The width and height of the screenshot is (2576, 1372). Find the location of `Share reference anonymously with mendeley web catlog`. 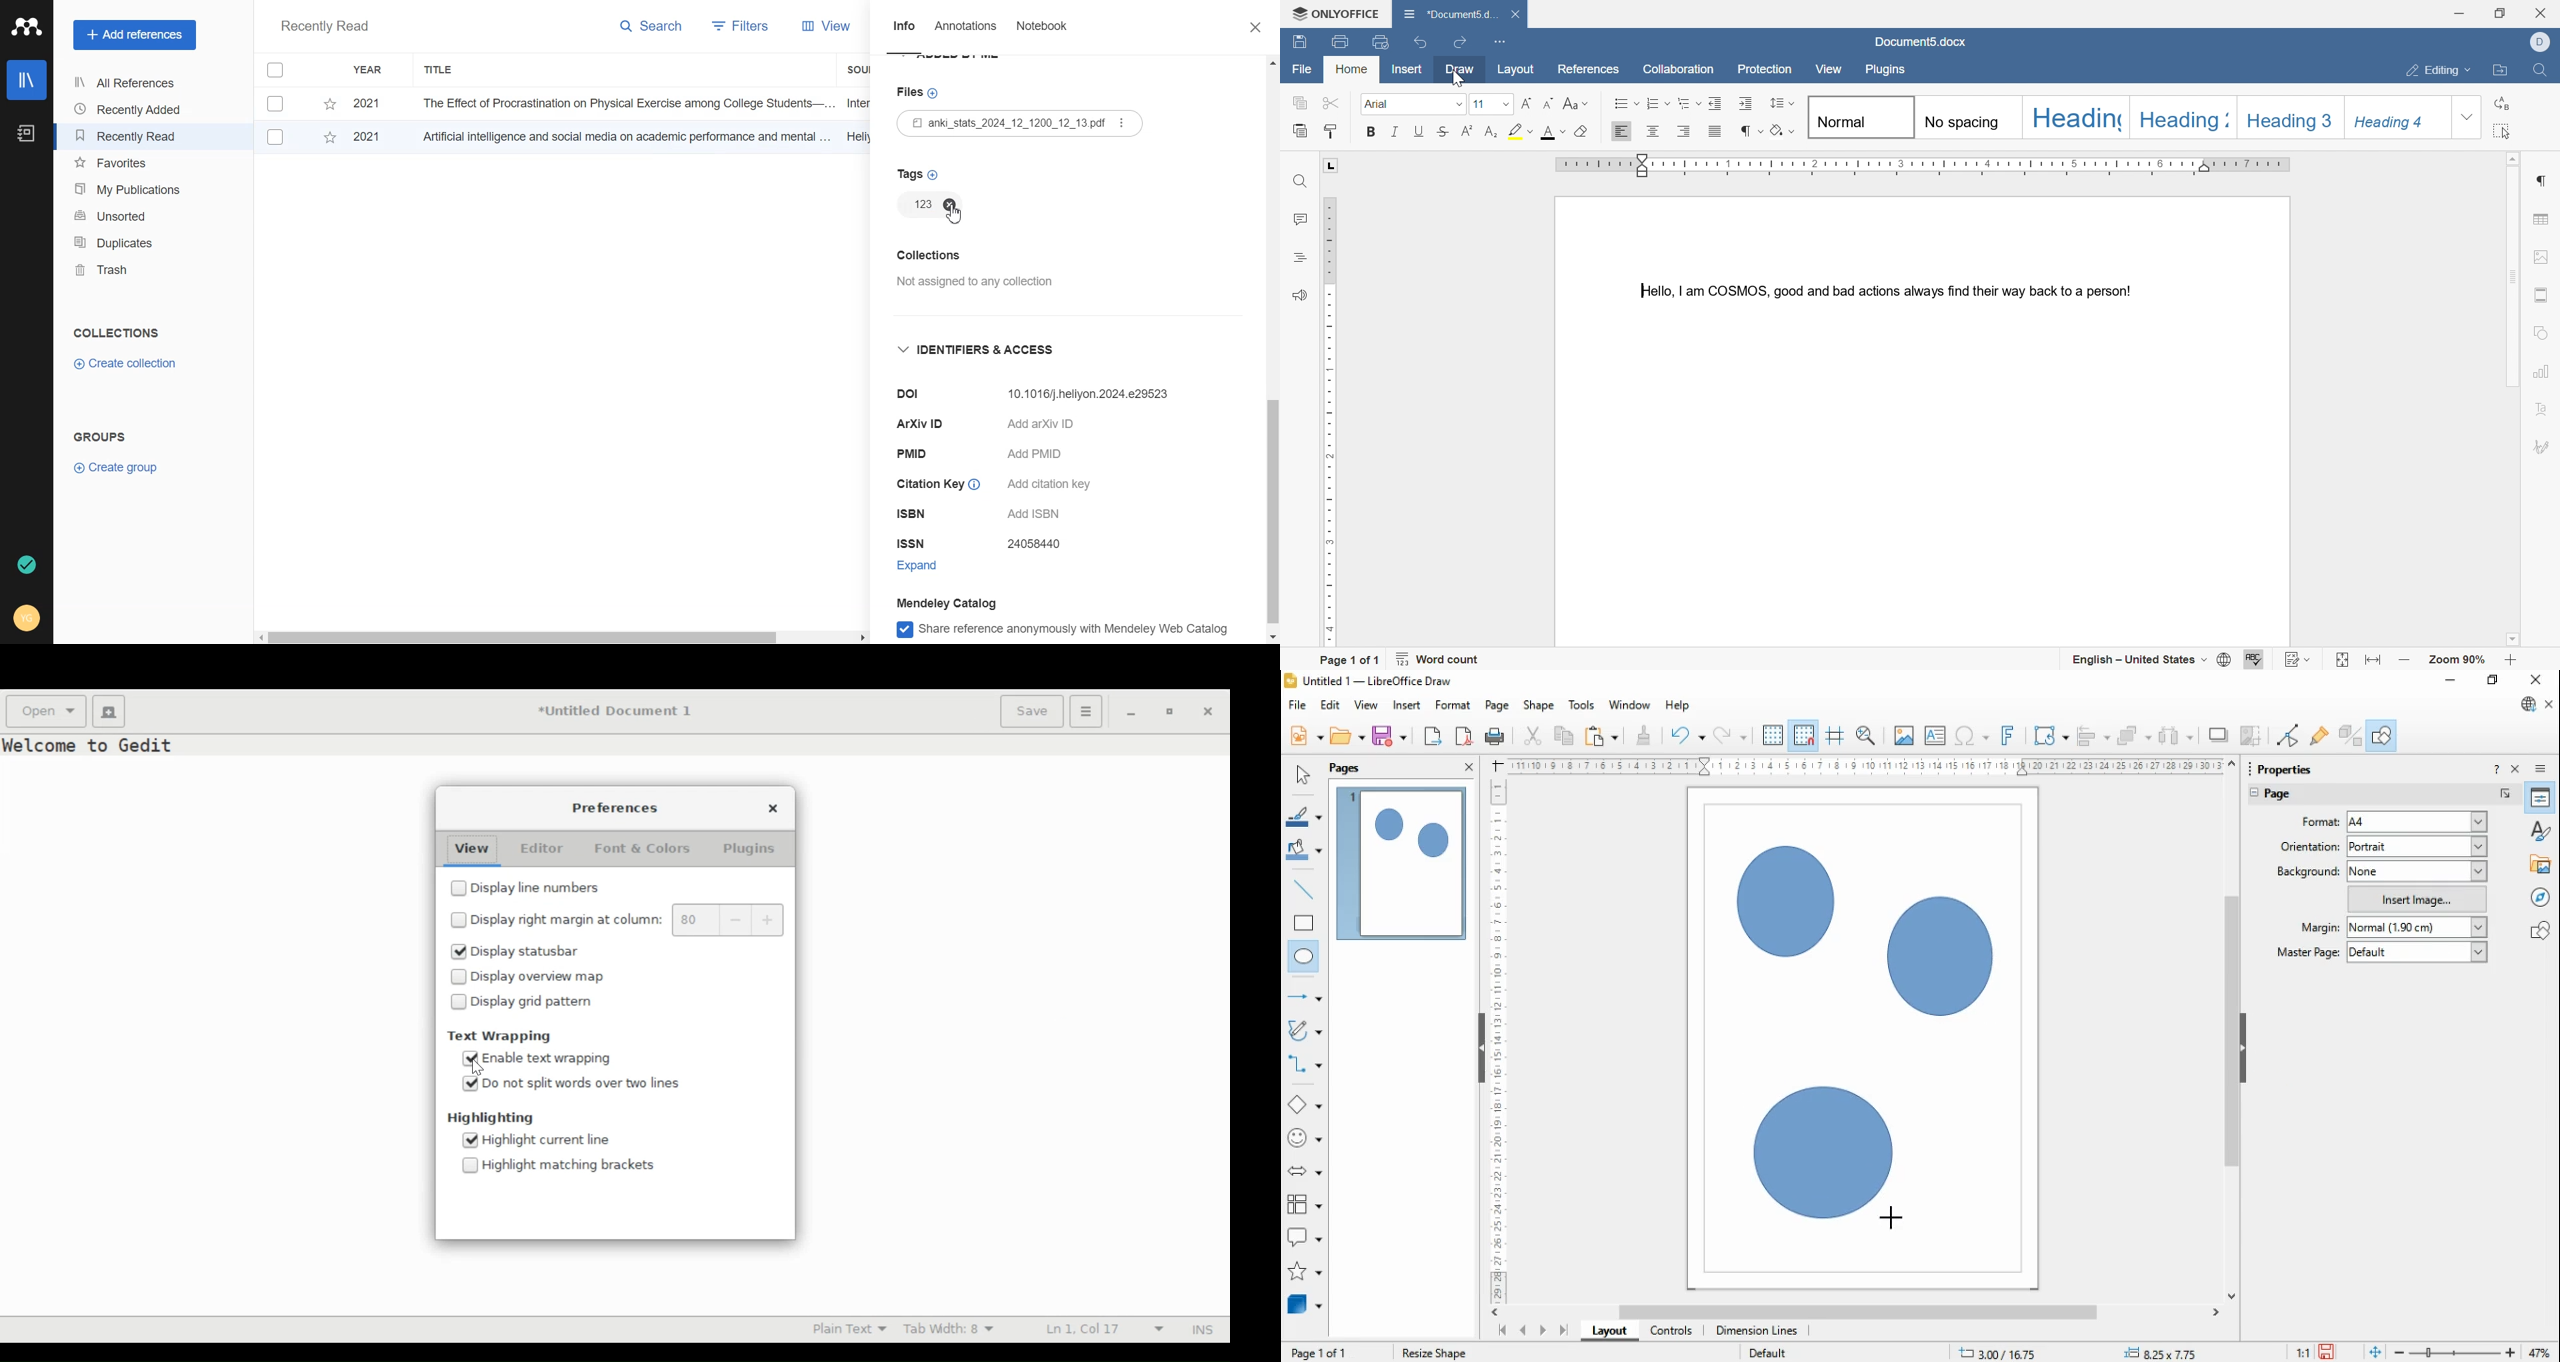

Share reference anonymously with mendeley web catlog is located at coordinates (1068, 631).